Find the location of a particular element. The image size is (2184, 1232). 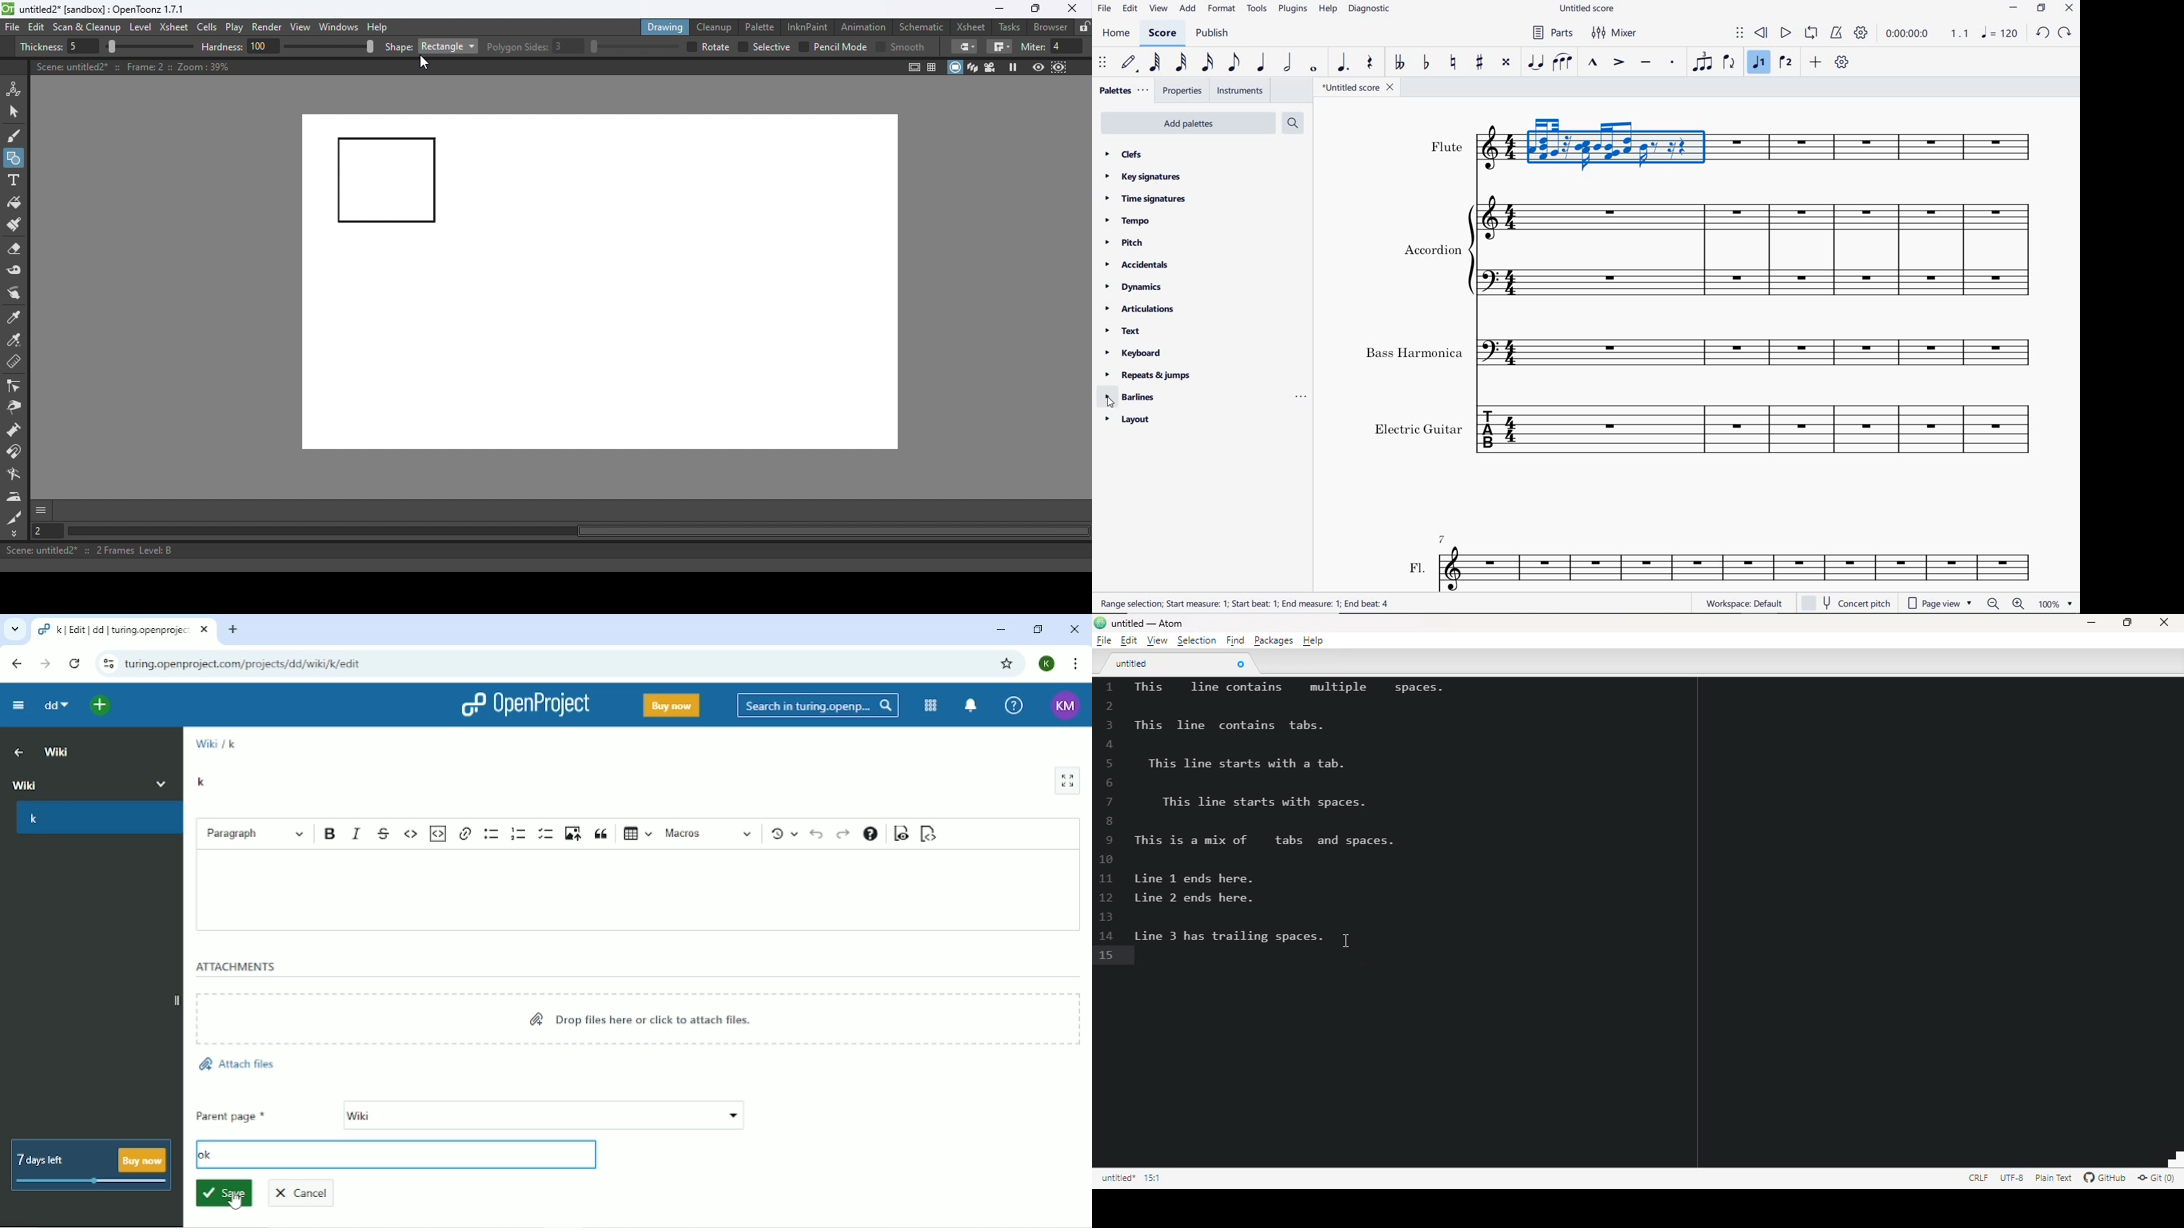

playback time is located at coordinates (1908, 35).